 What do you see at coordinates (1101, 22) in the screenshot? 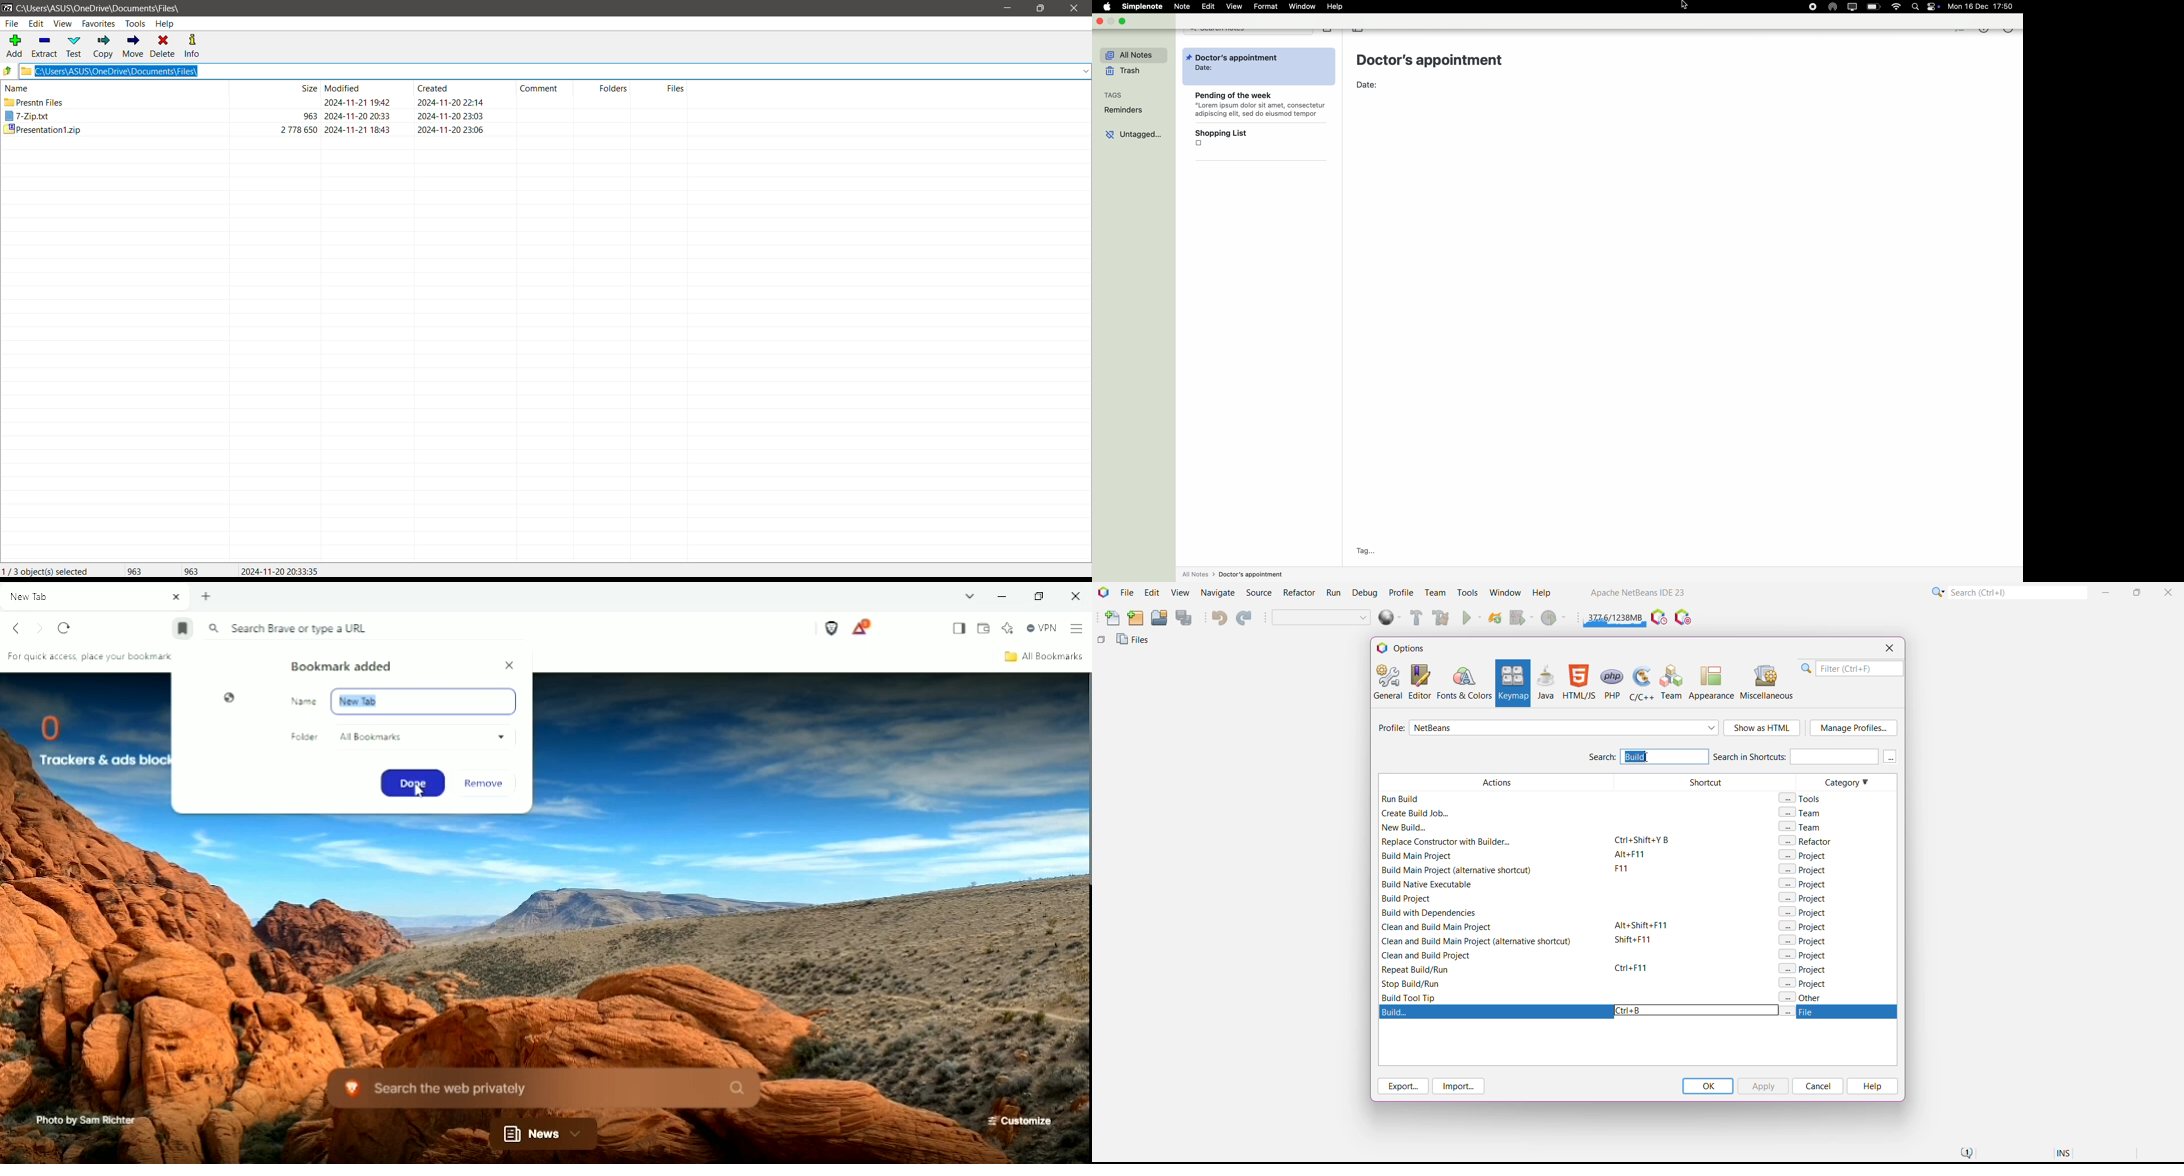
I see `close` at bounding box center [1101, 22].